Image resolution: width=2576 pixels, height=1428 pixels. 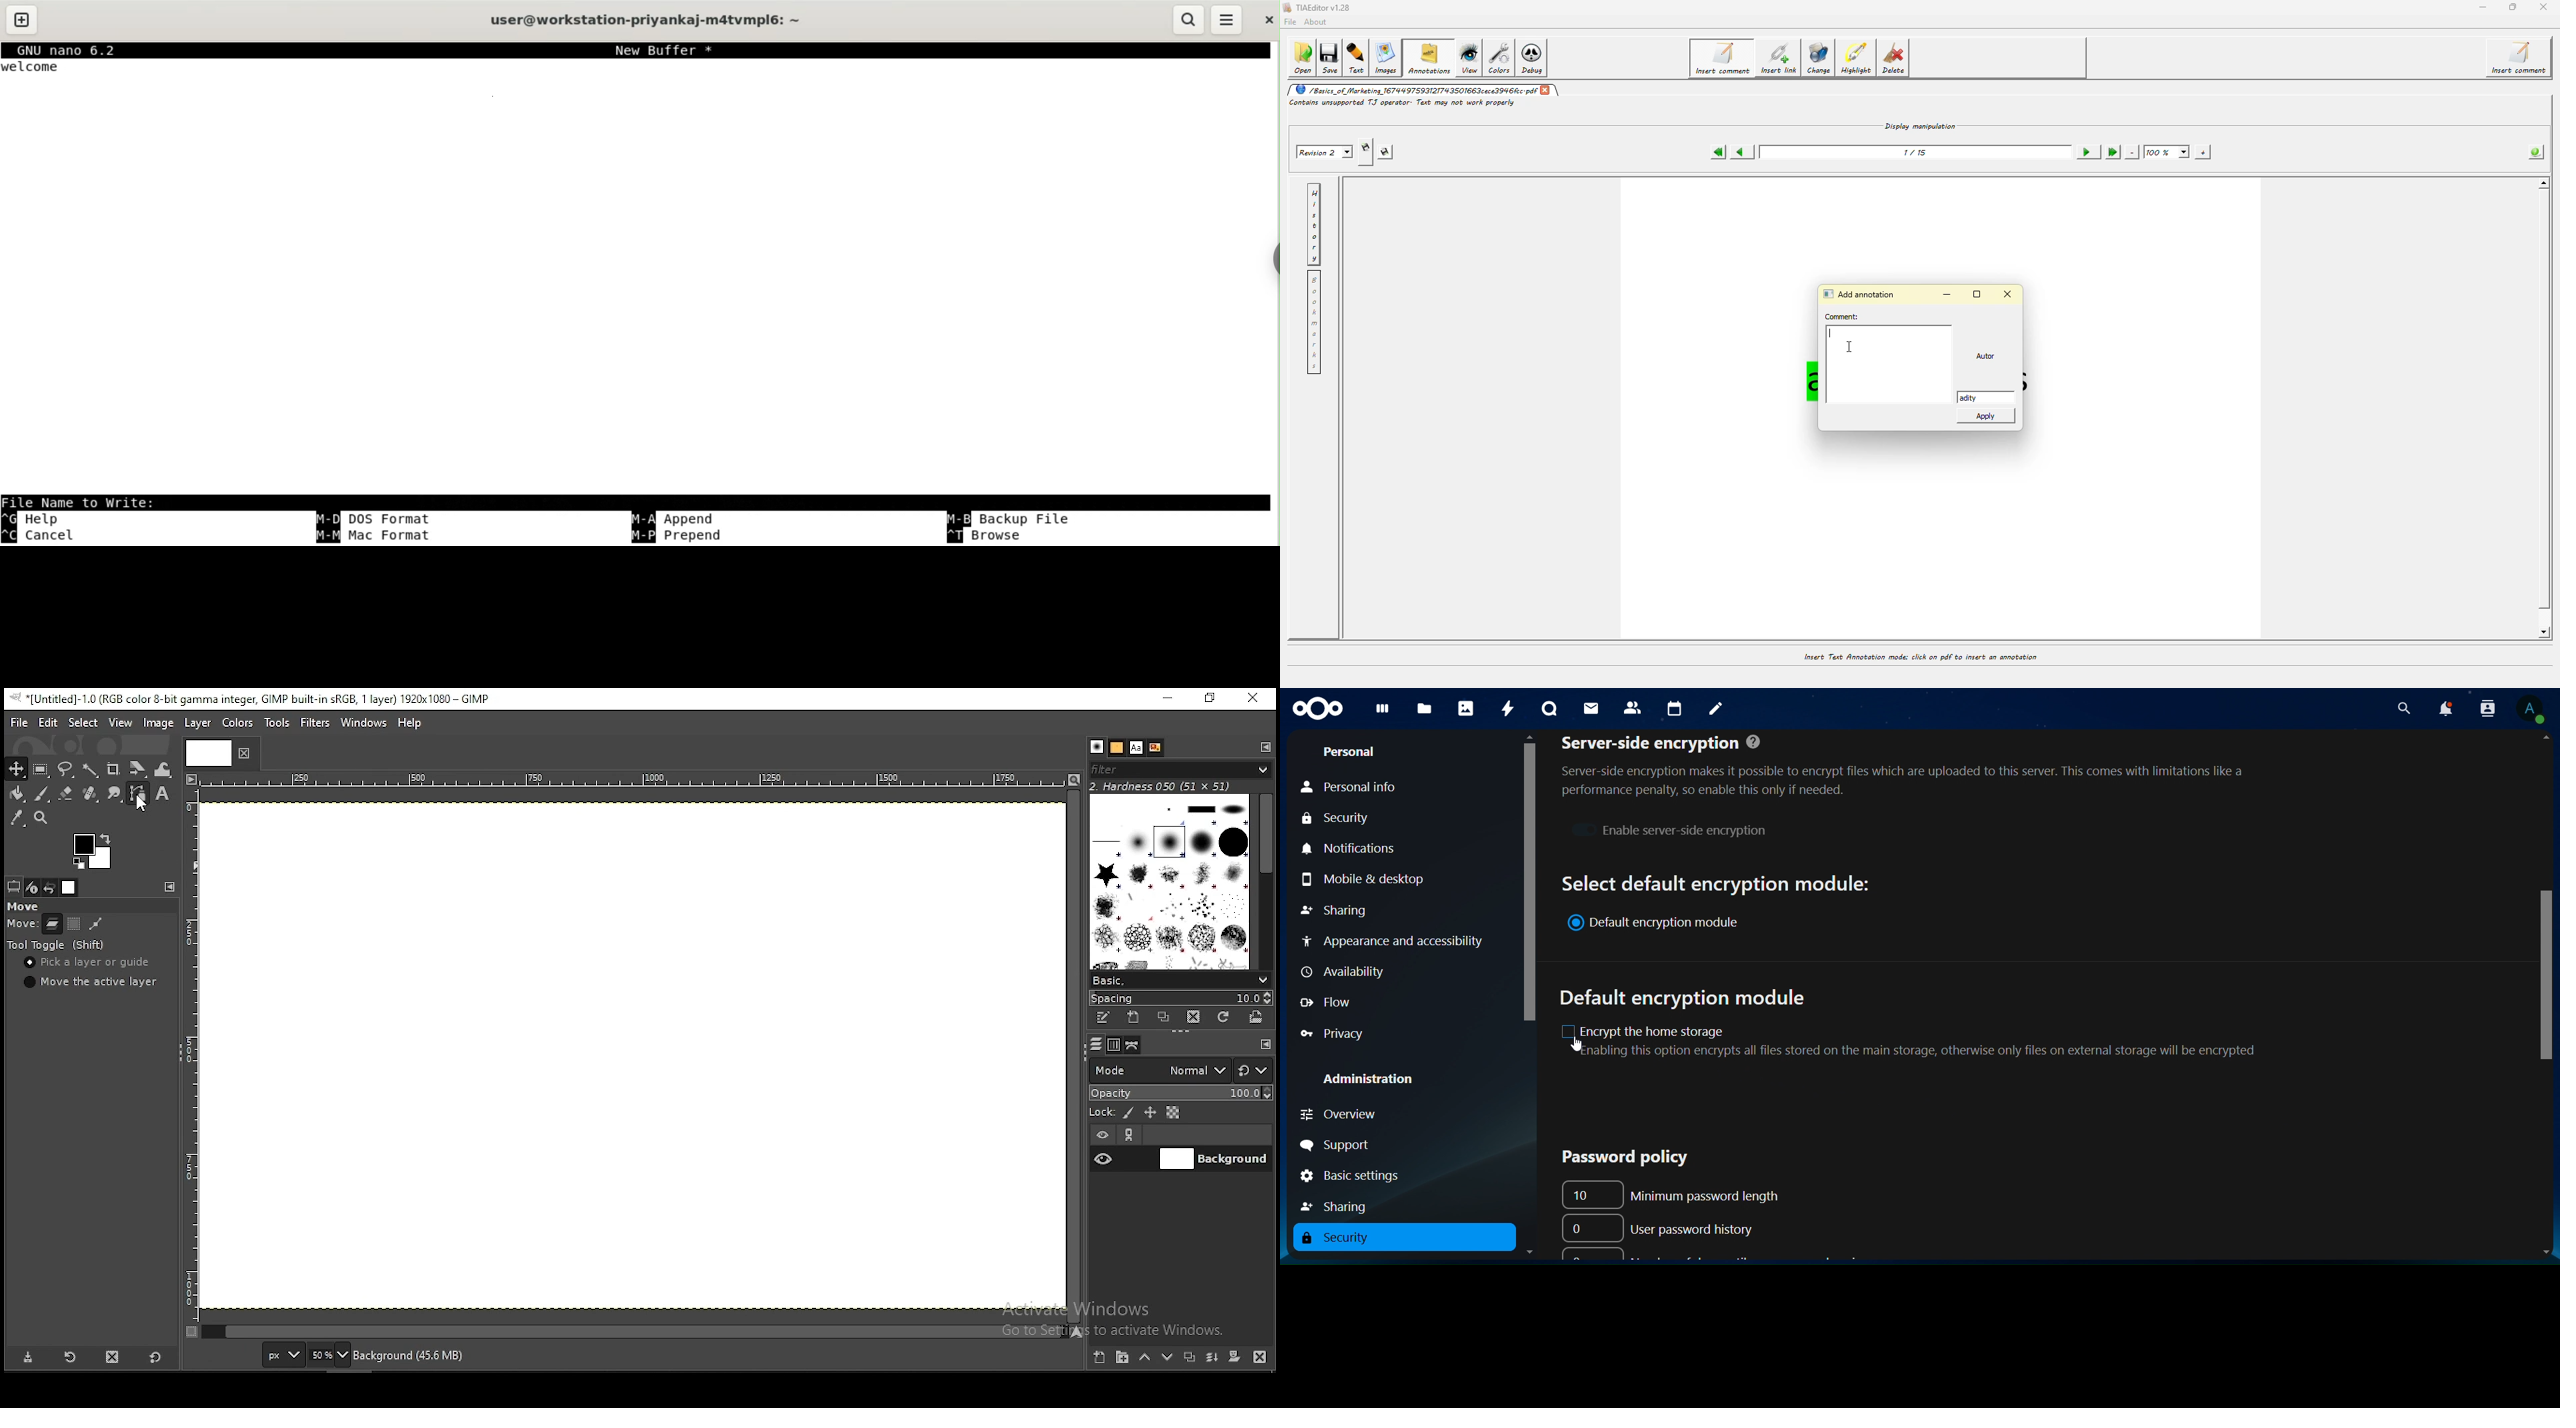 I want to click on scrollbar, so click(x=2543, y=979).